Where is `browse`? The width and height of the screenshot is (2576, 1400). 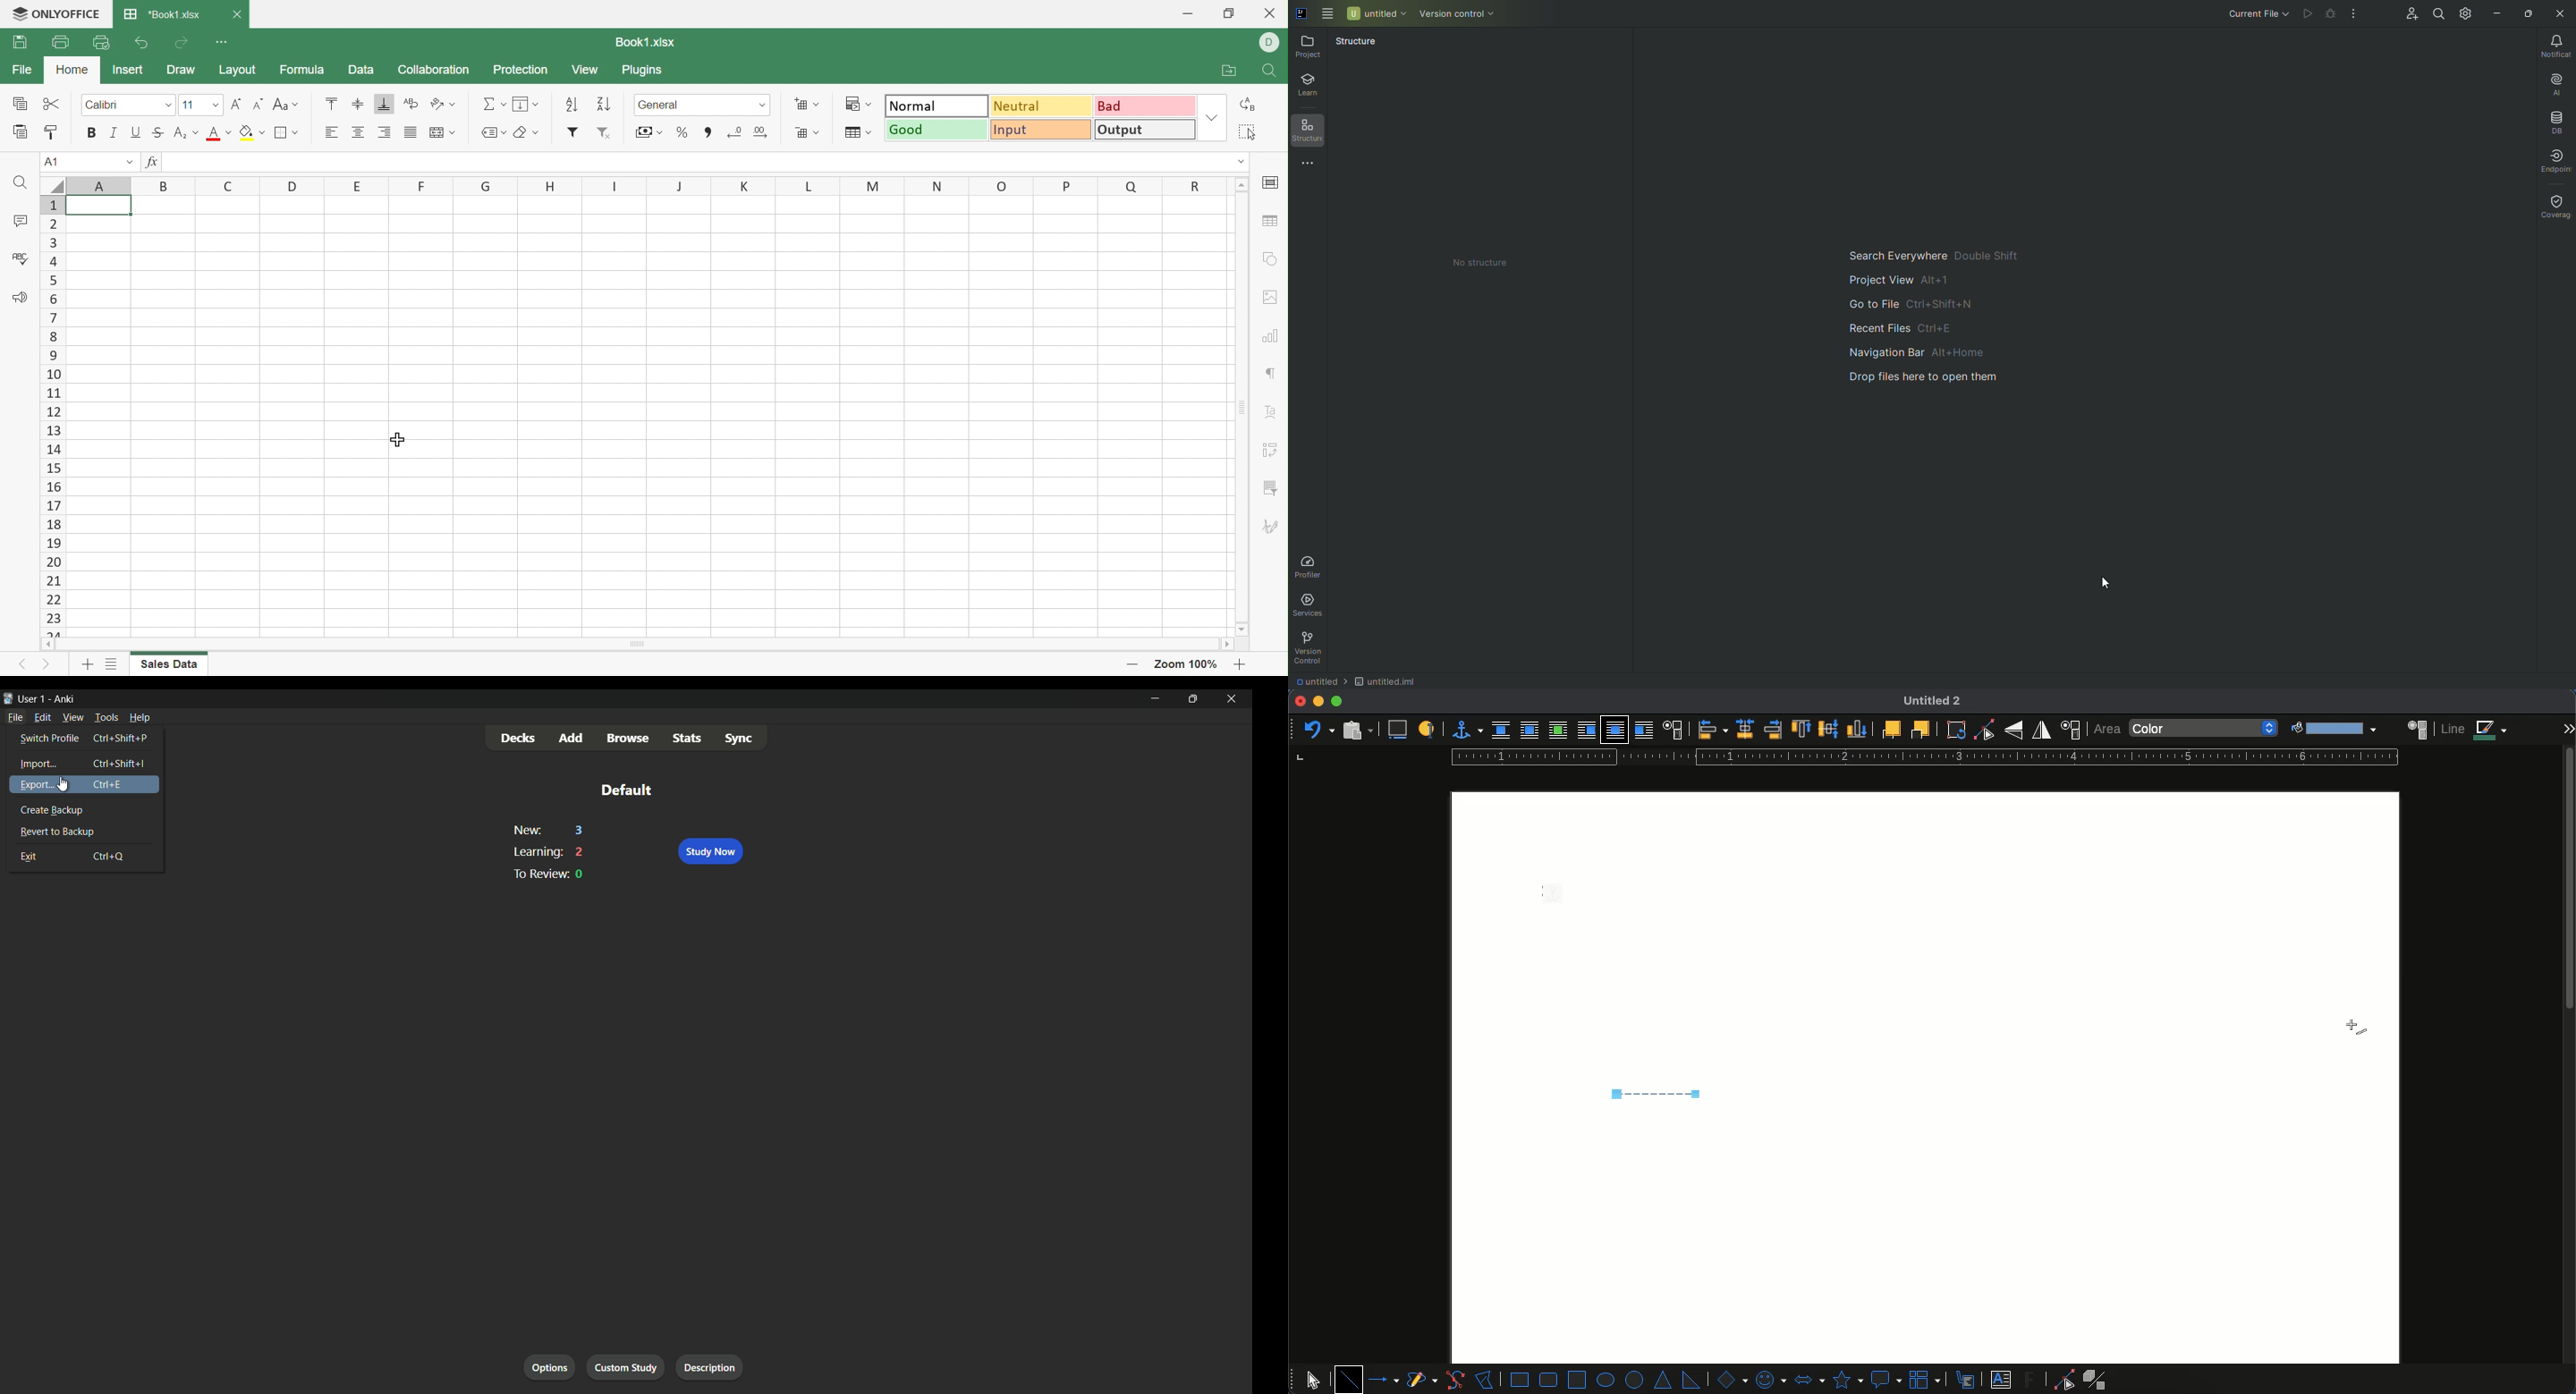 browse is located at coordinates (628, 739).